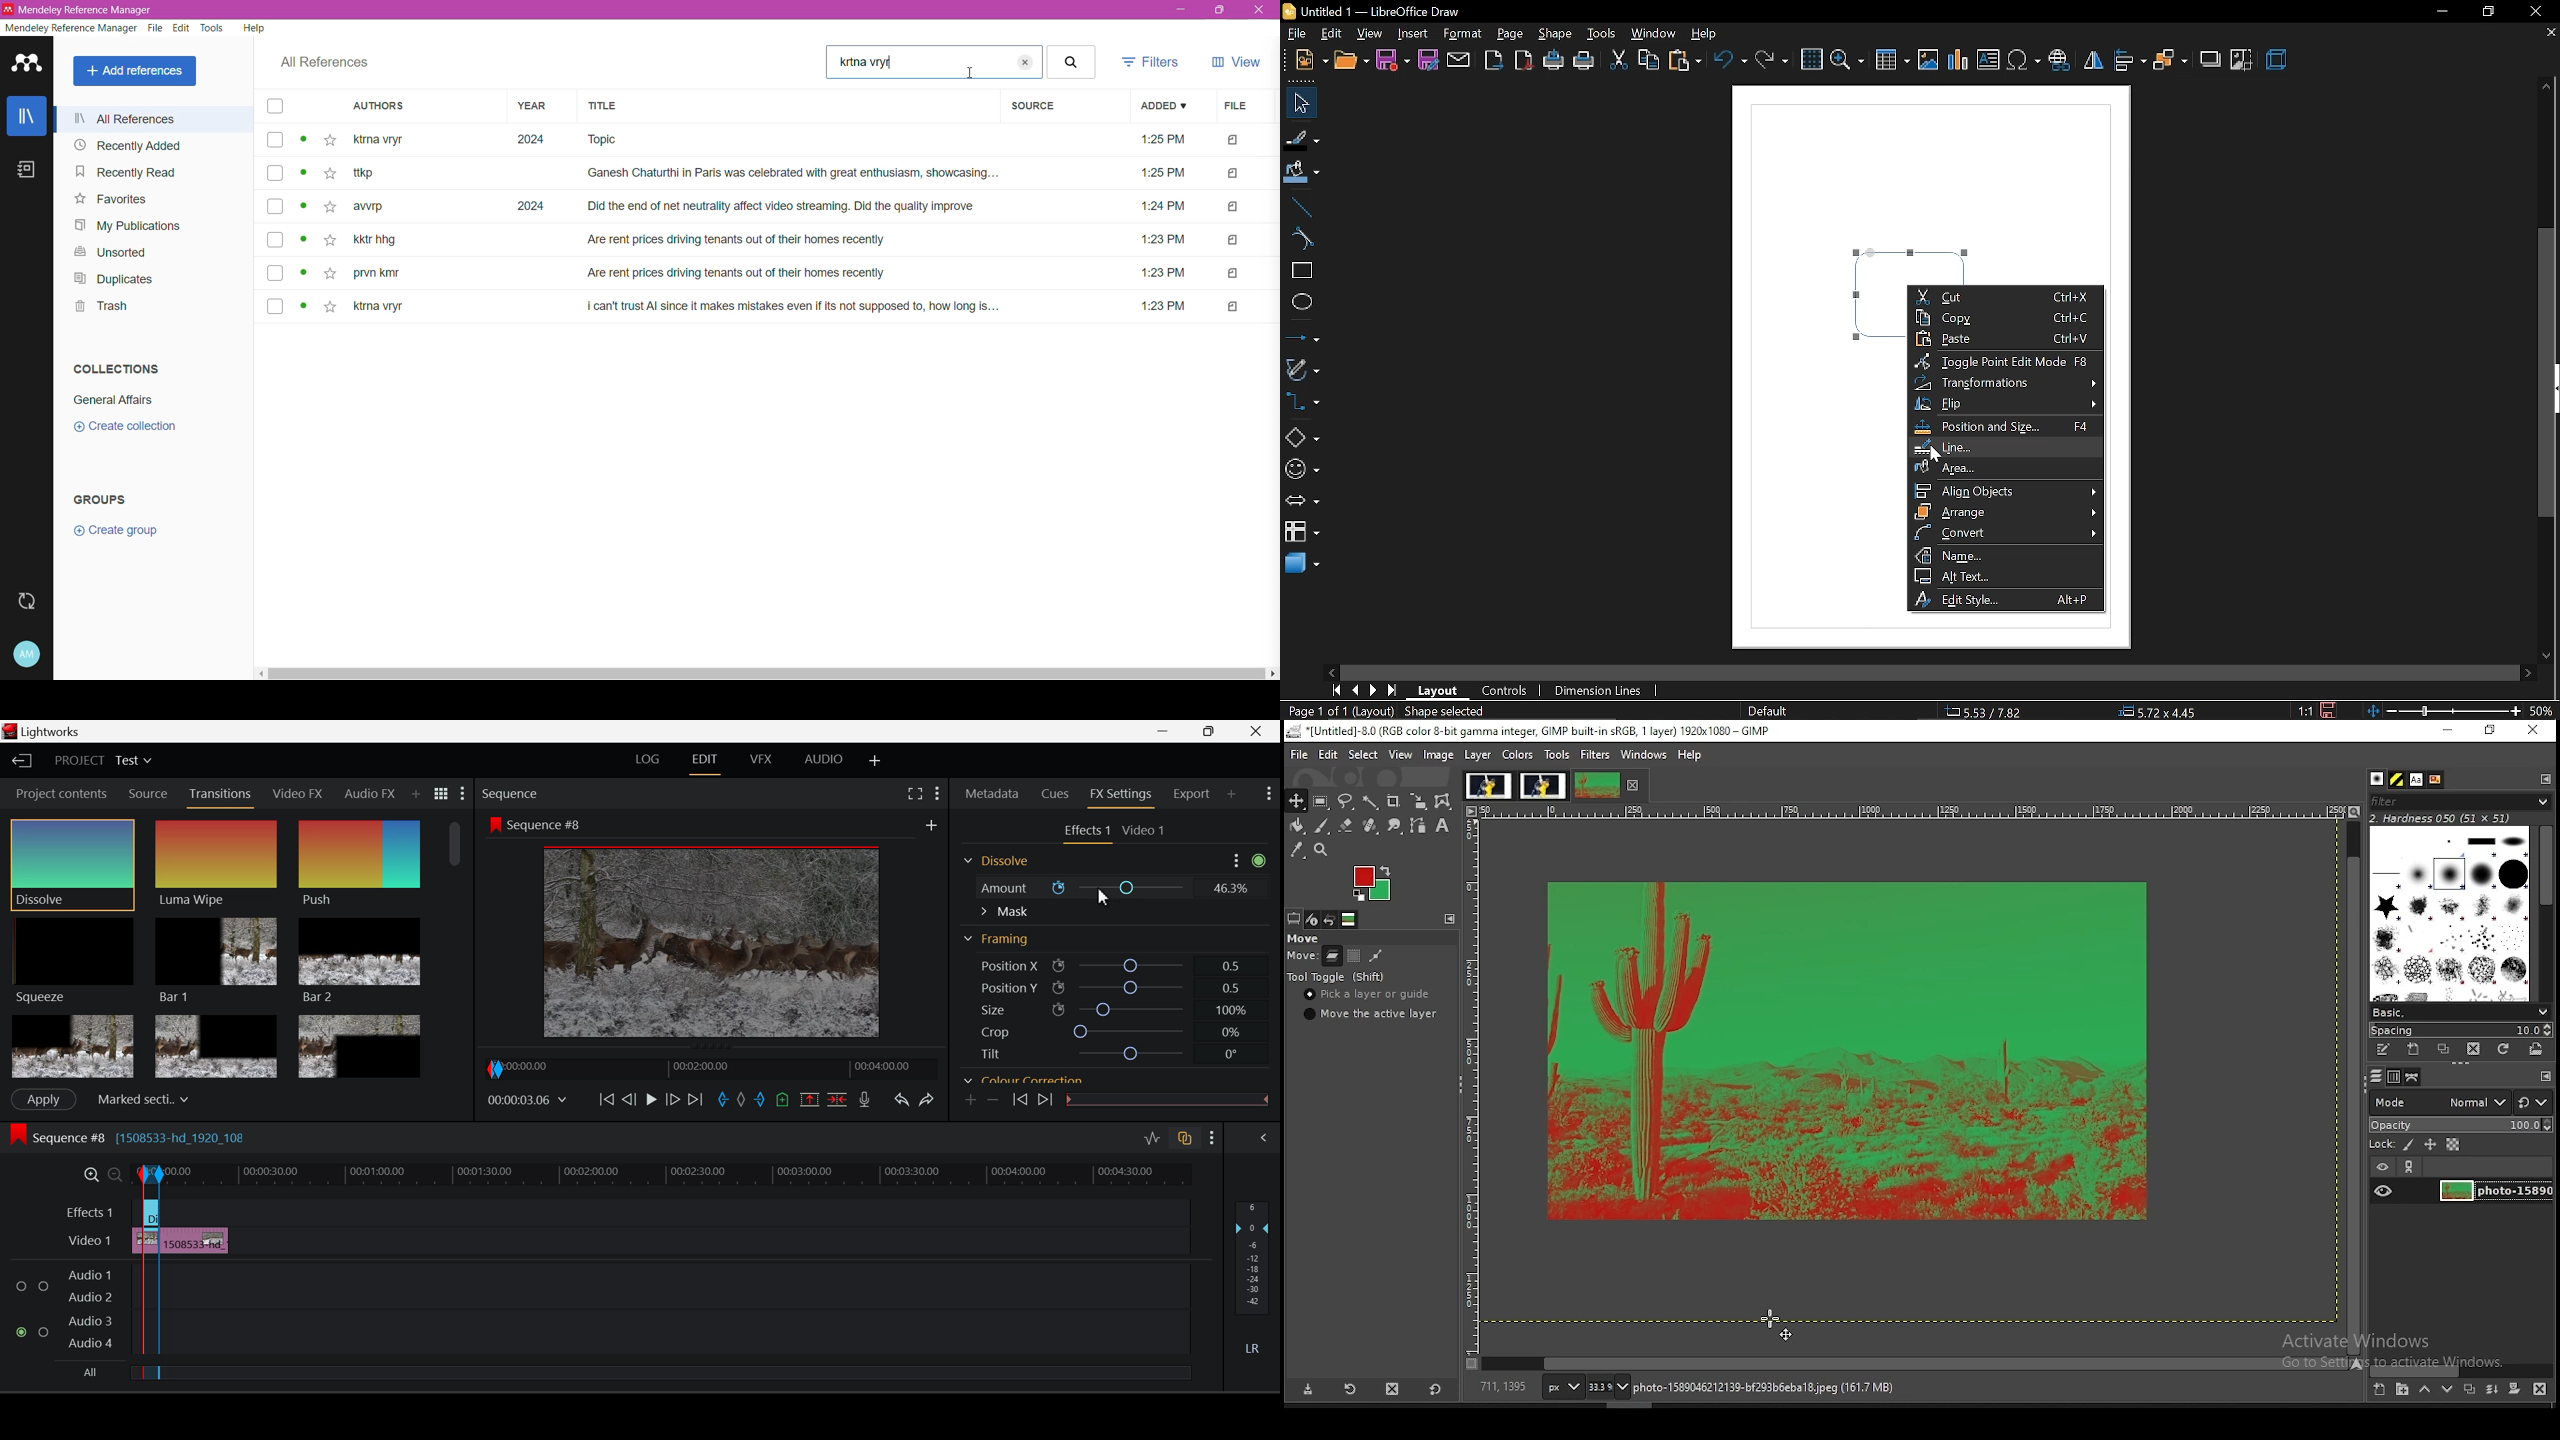 This screenshot has width=2576, height=1456. What do you see at coordinates (118, 399) in the screenshot?
I see `Collection Name` at bounding box center [118, 399].